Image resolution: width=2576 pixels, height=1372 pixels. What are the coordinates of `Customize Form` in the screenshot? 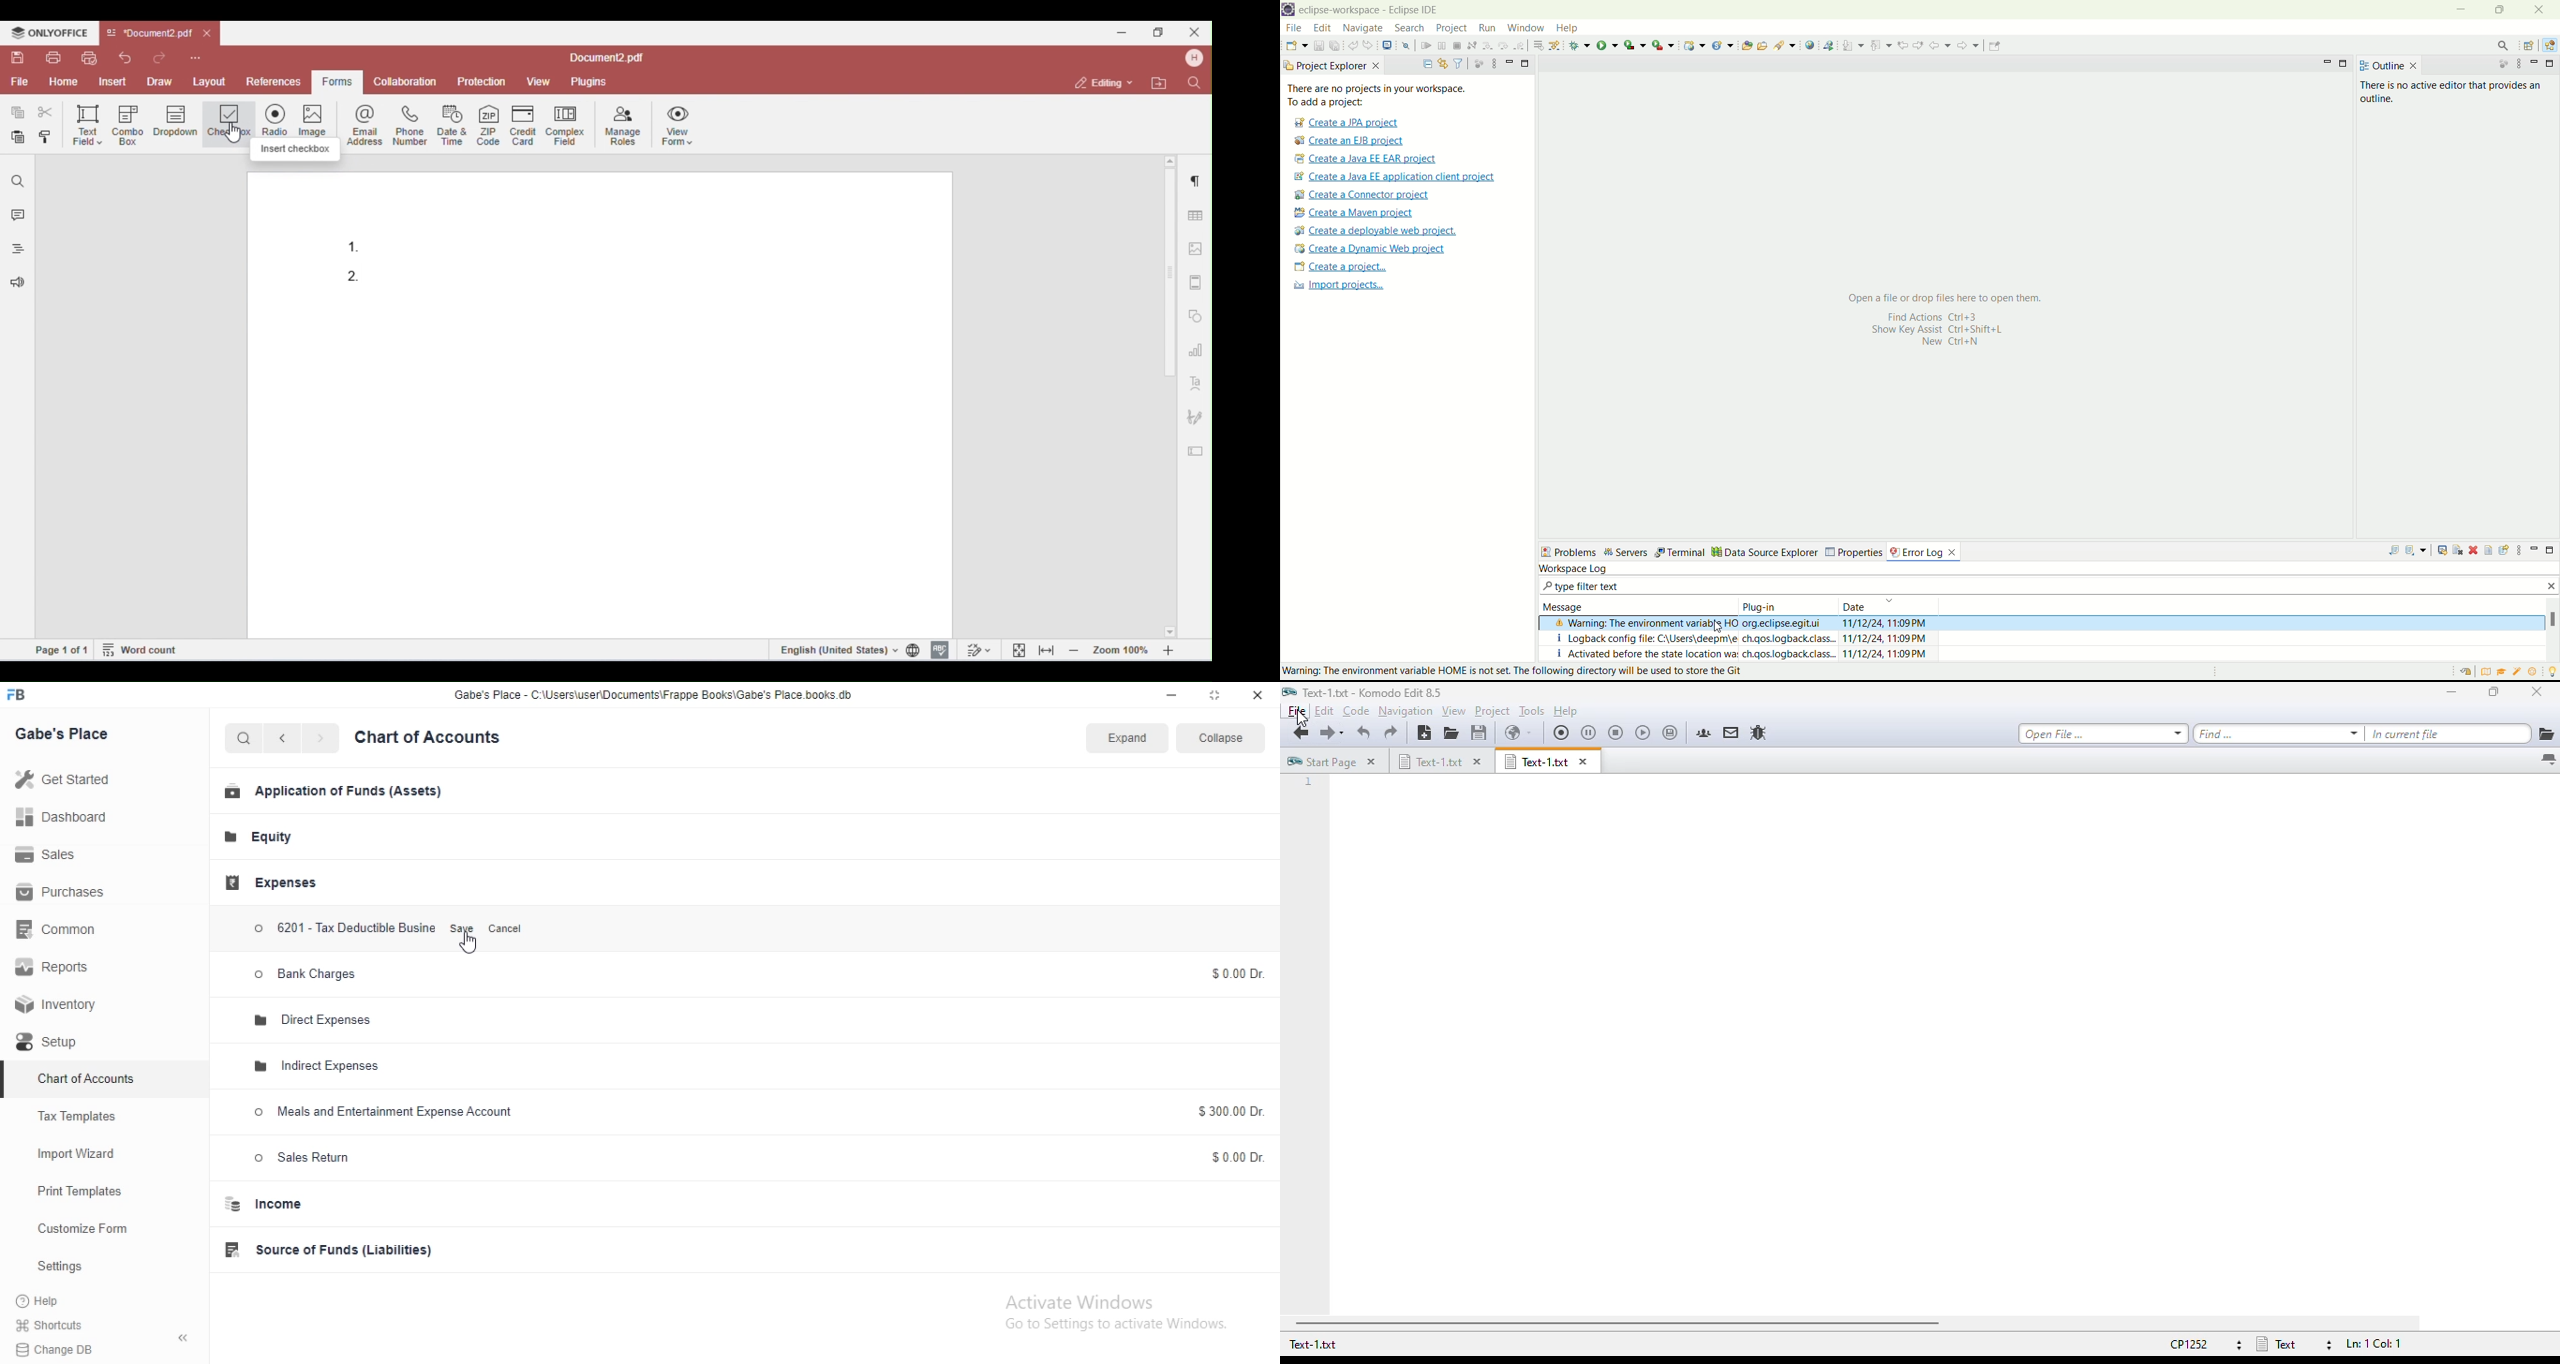 It's located at (84, 1227).